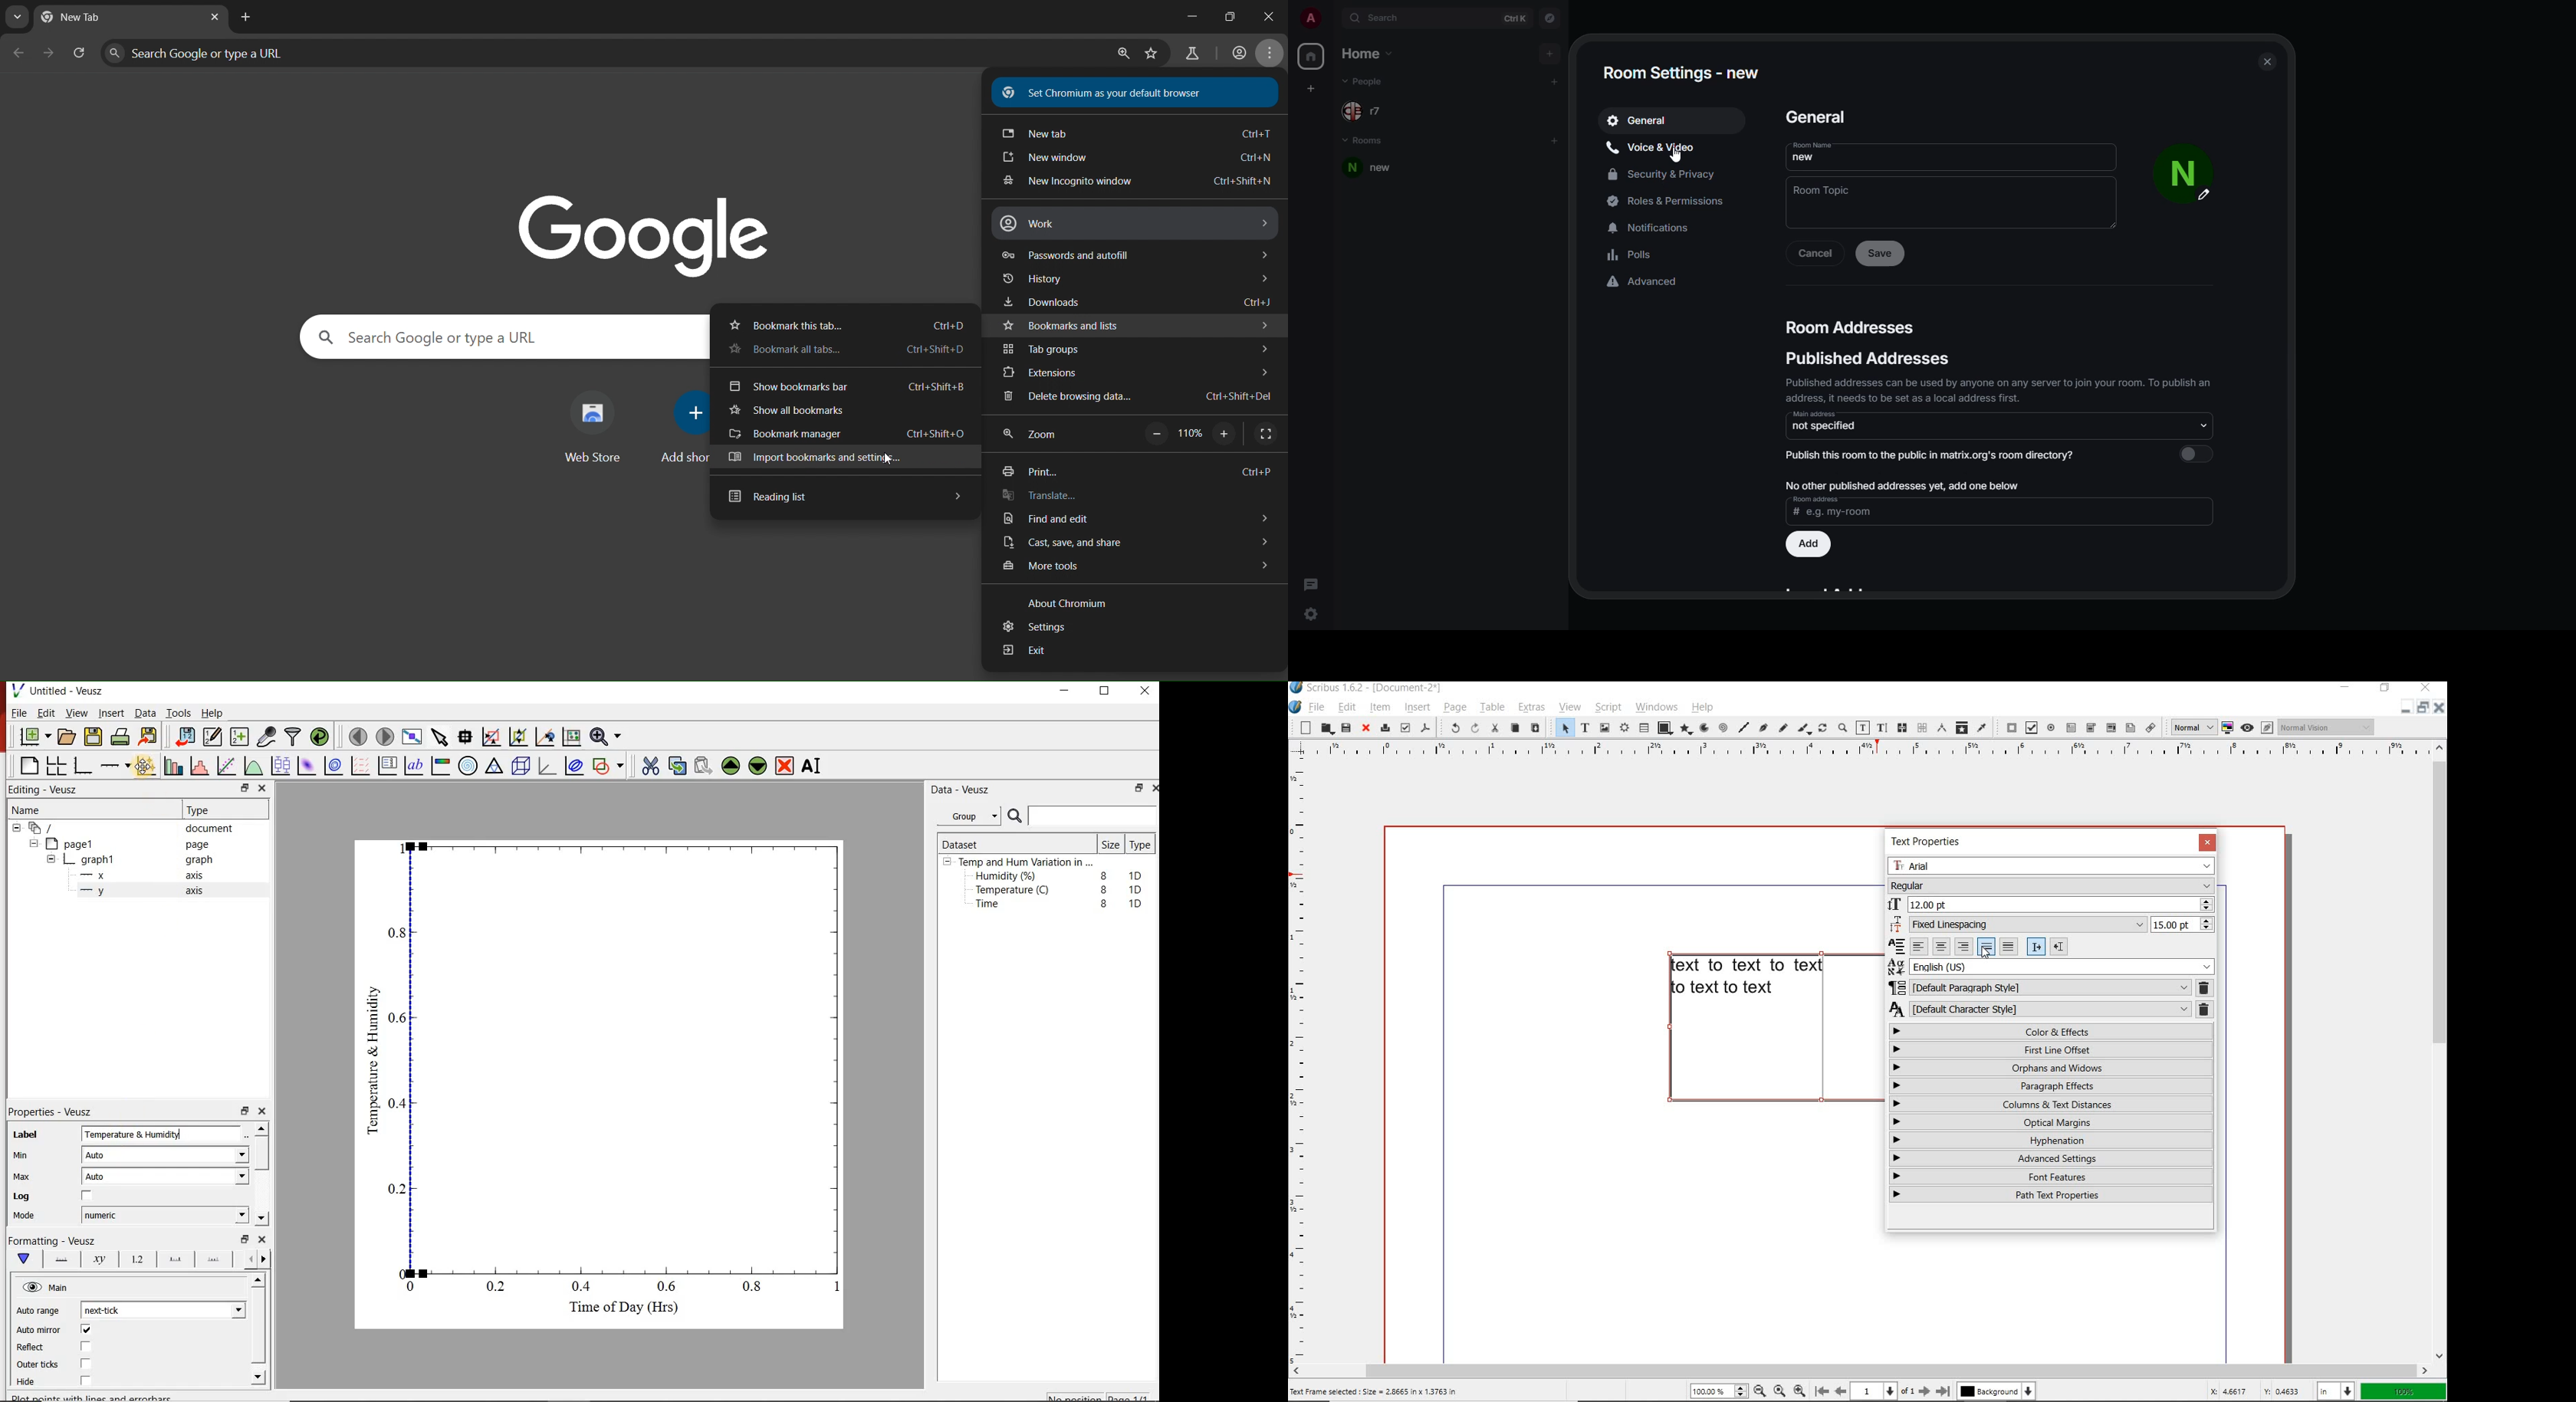 This screenshot has height=1428, width=2576. What do you see at coordinates (2051, 1049) in the screenshot?
I see `FIRST LINE OFFSET` at bounding box center [2051, 1049].